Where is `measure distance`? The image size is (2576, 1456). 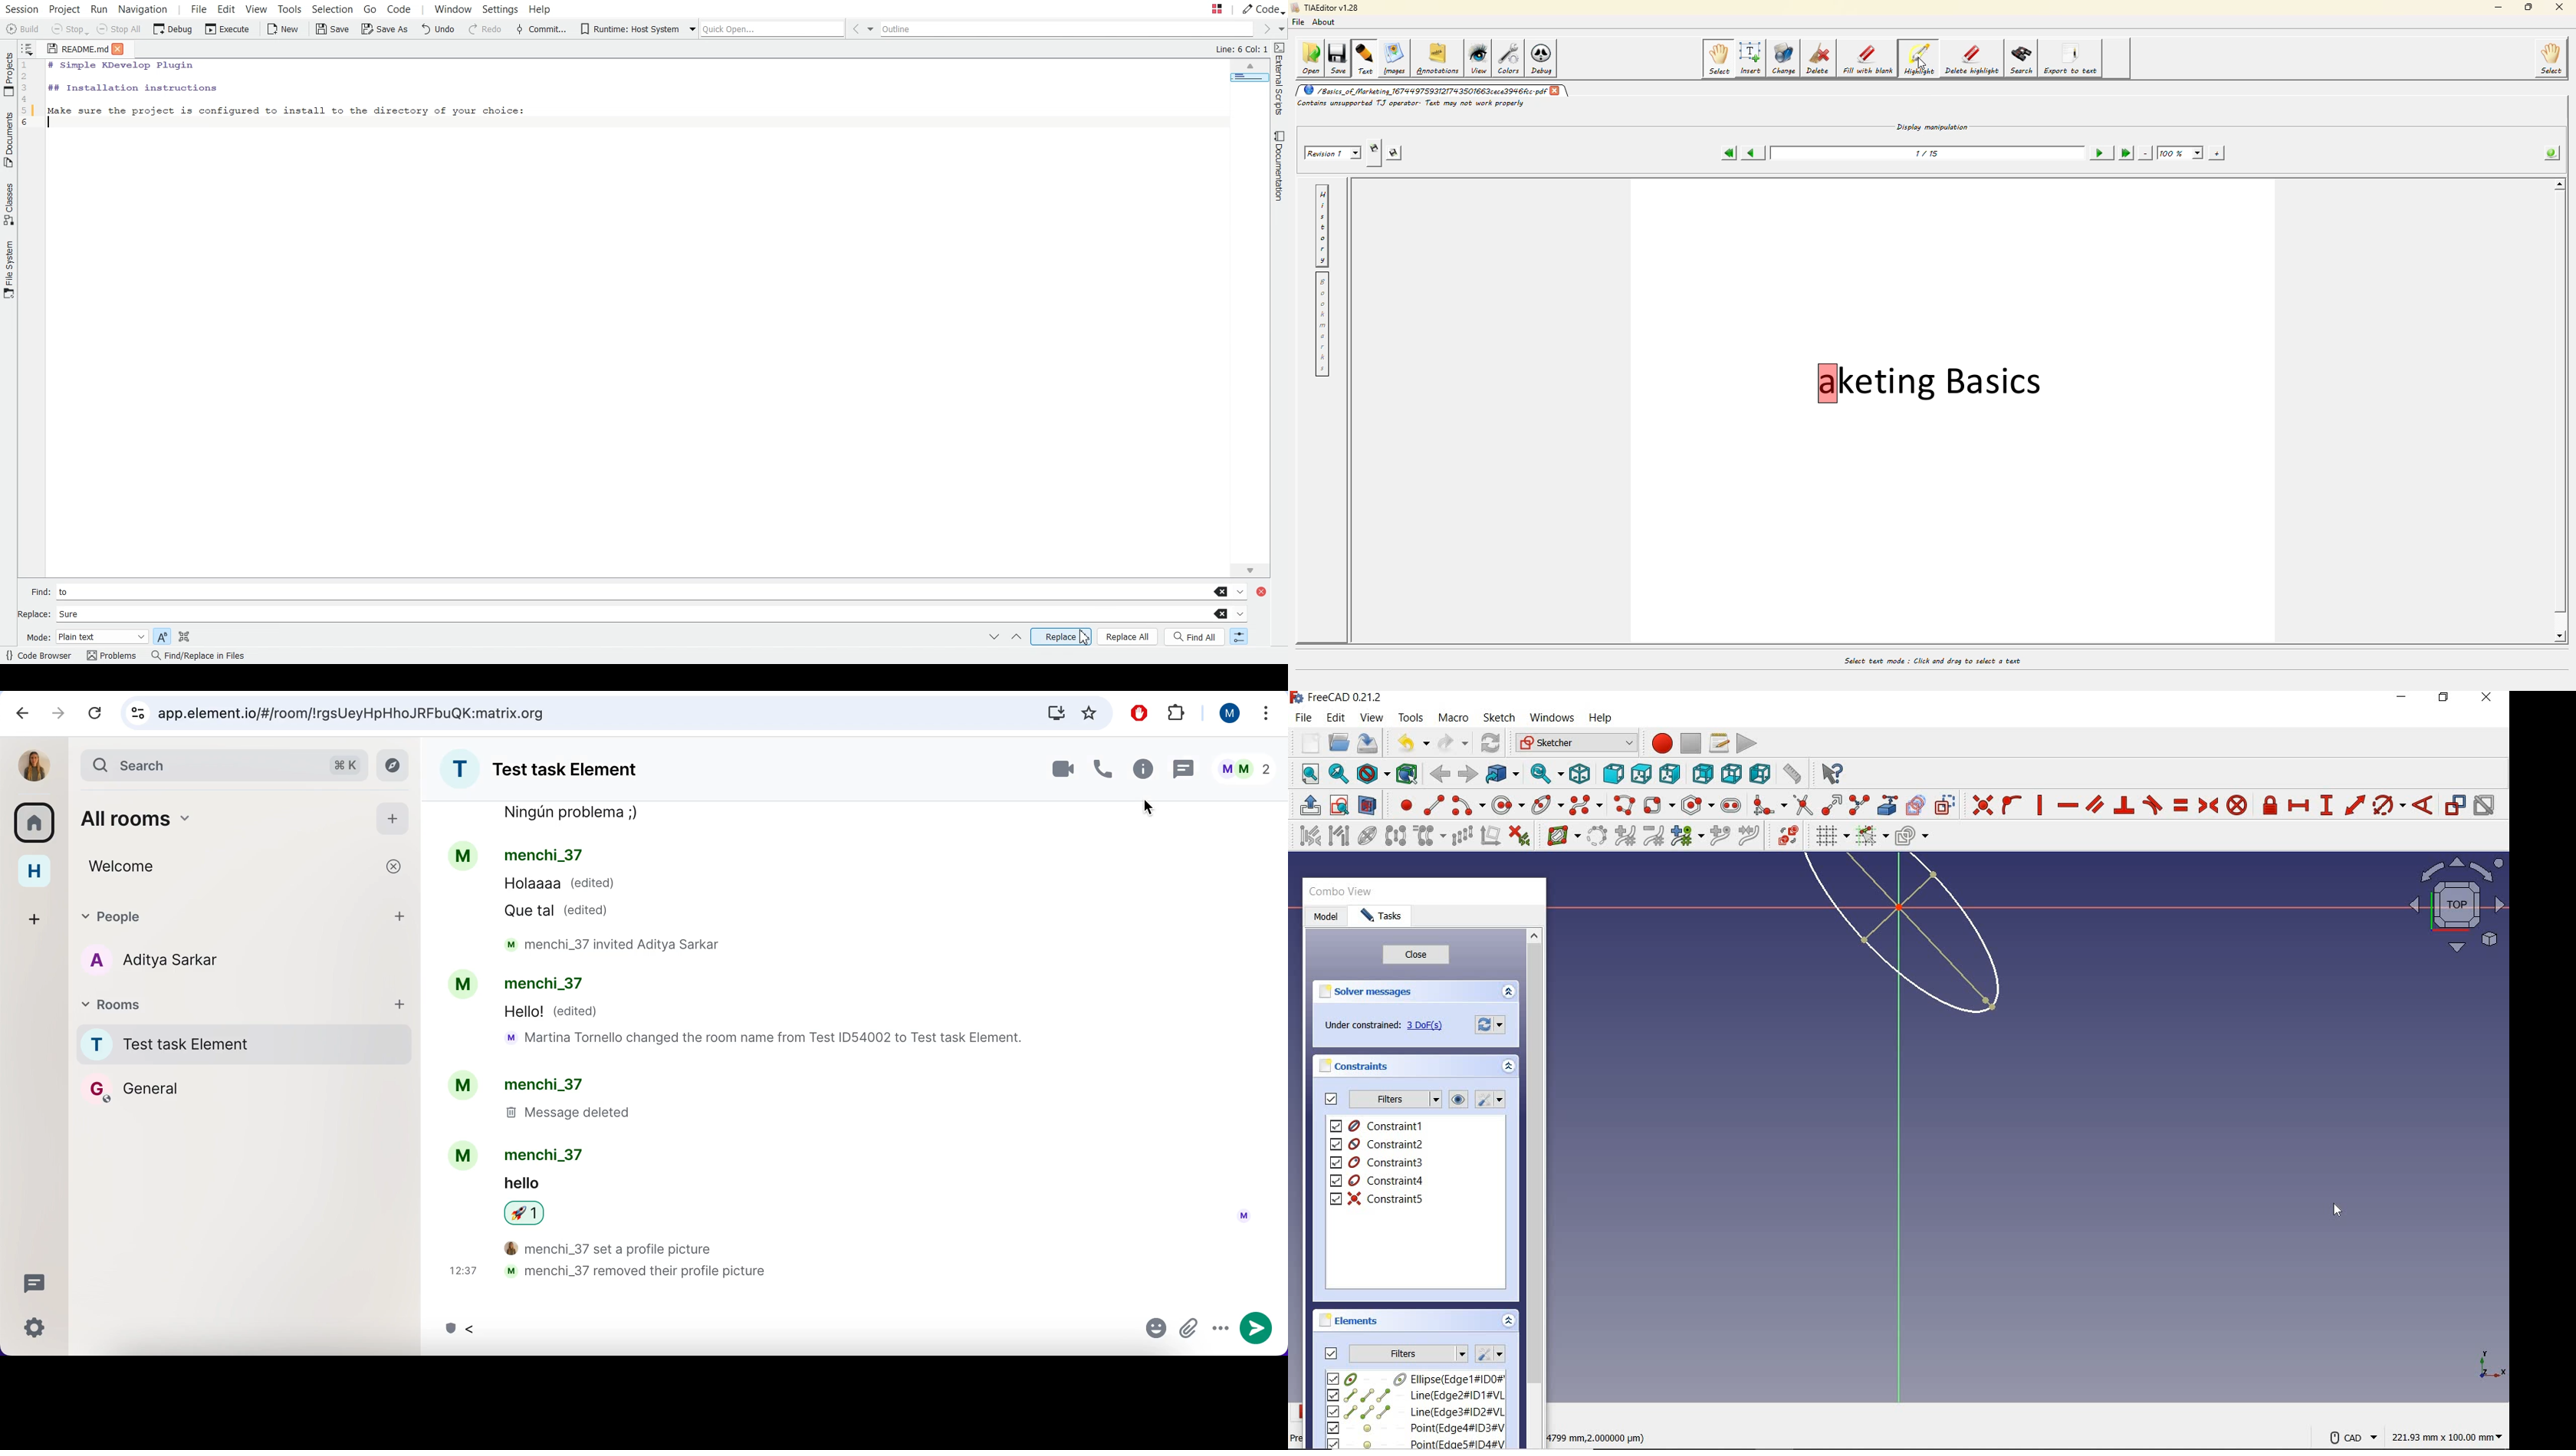 measure distance is located at coordinates (1793, 772).